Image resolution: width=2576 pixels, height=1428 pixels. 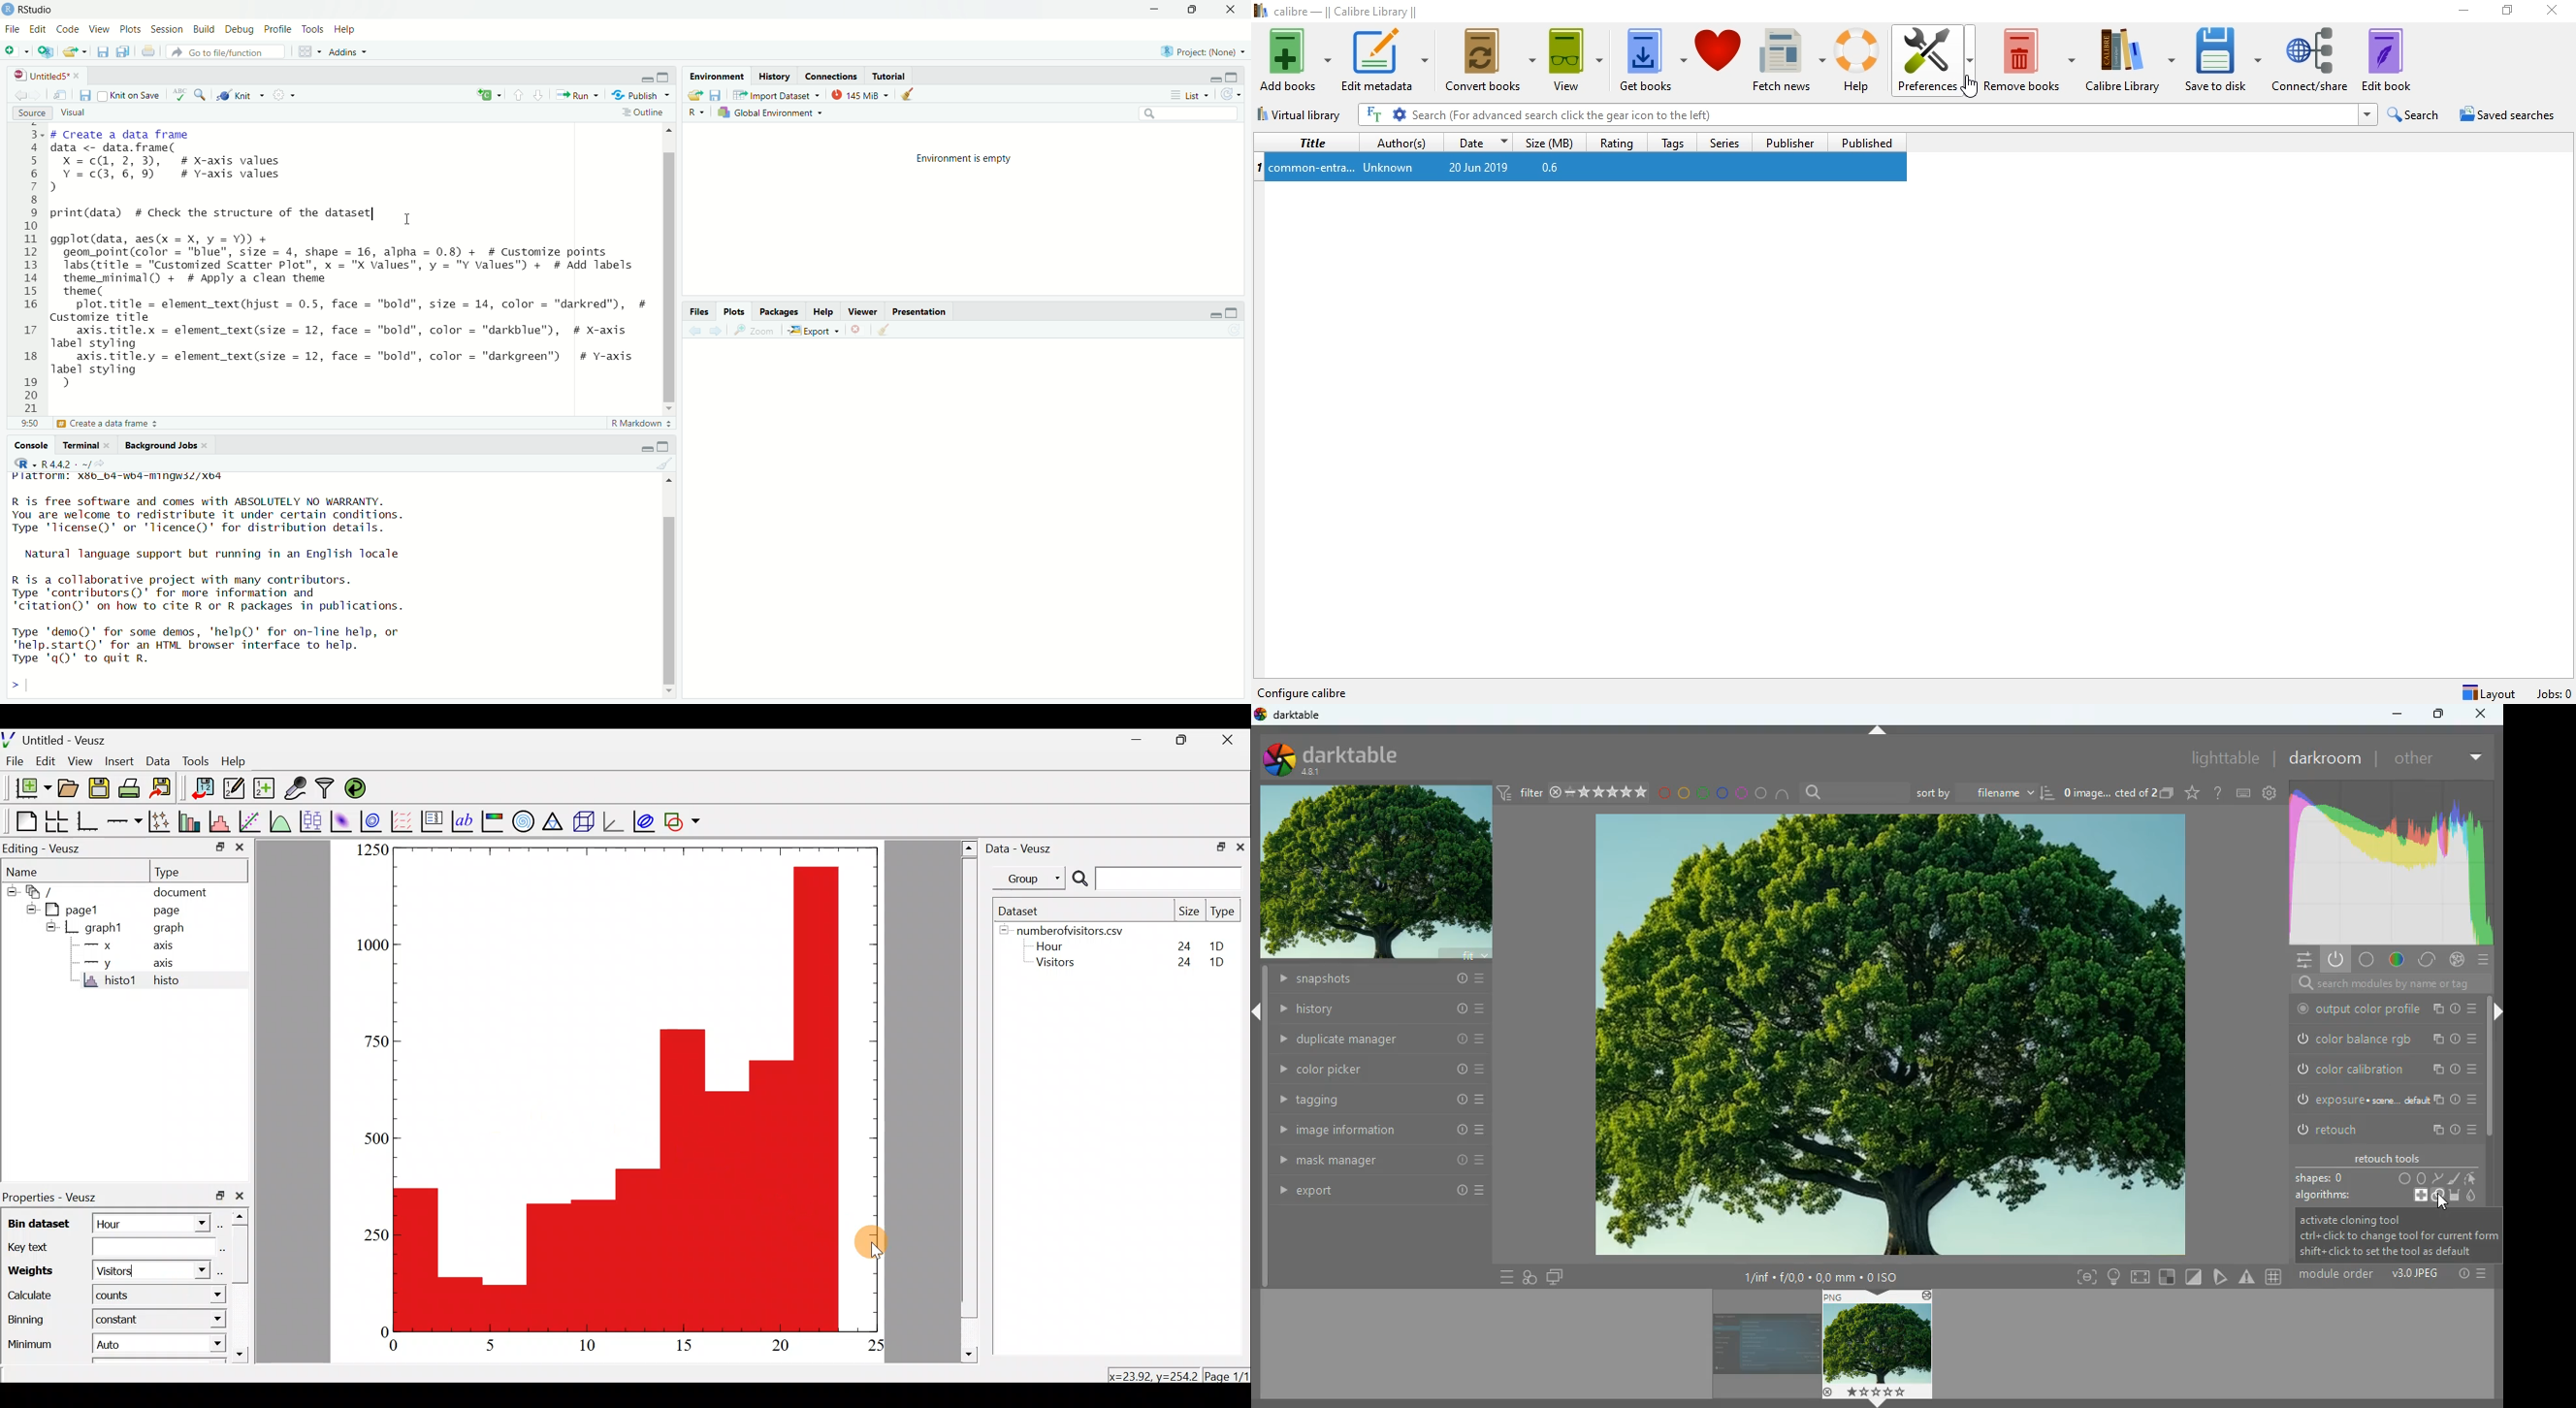 I want to click on Forward, so click(x=715, y=331).